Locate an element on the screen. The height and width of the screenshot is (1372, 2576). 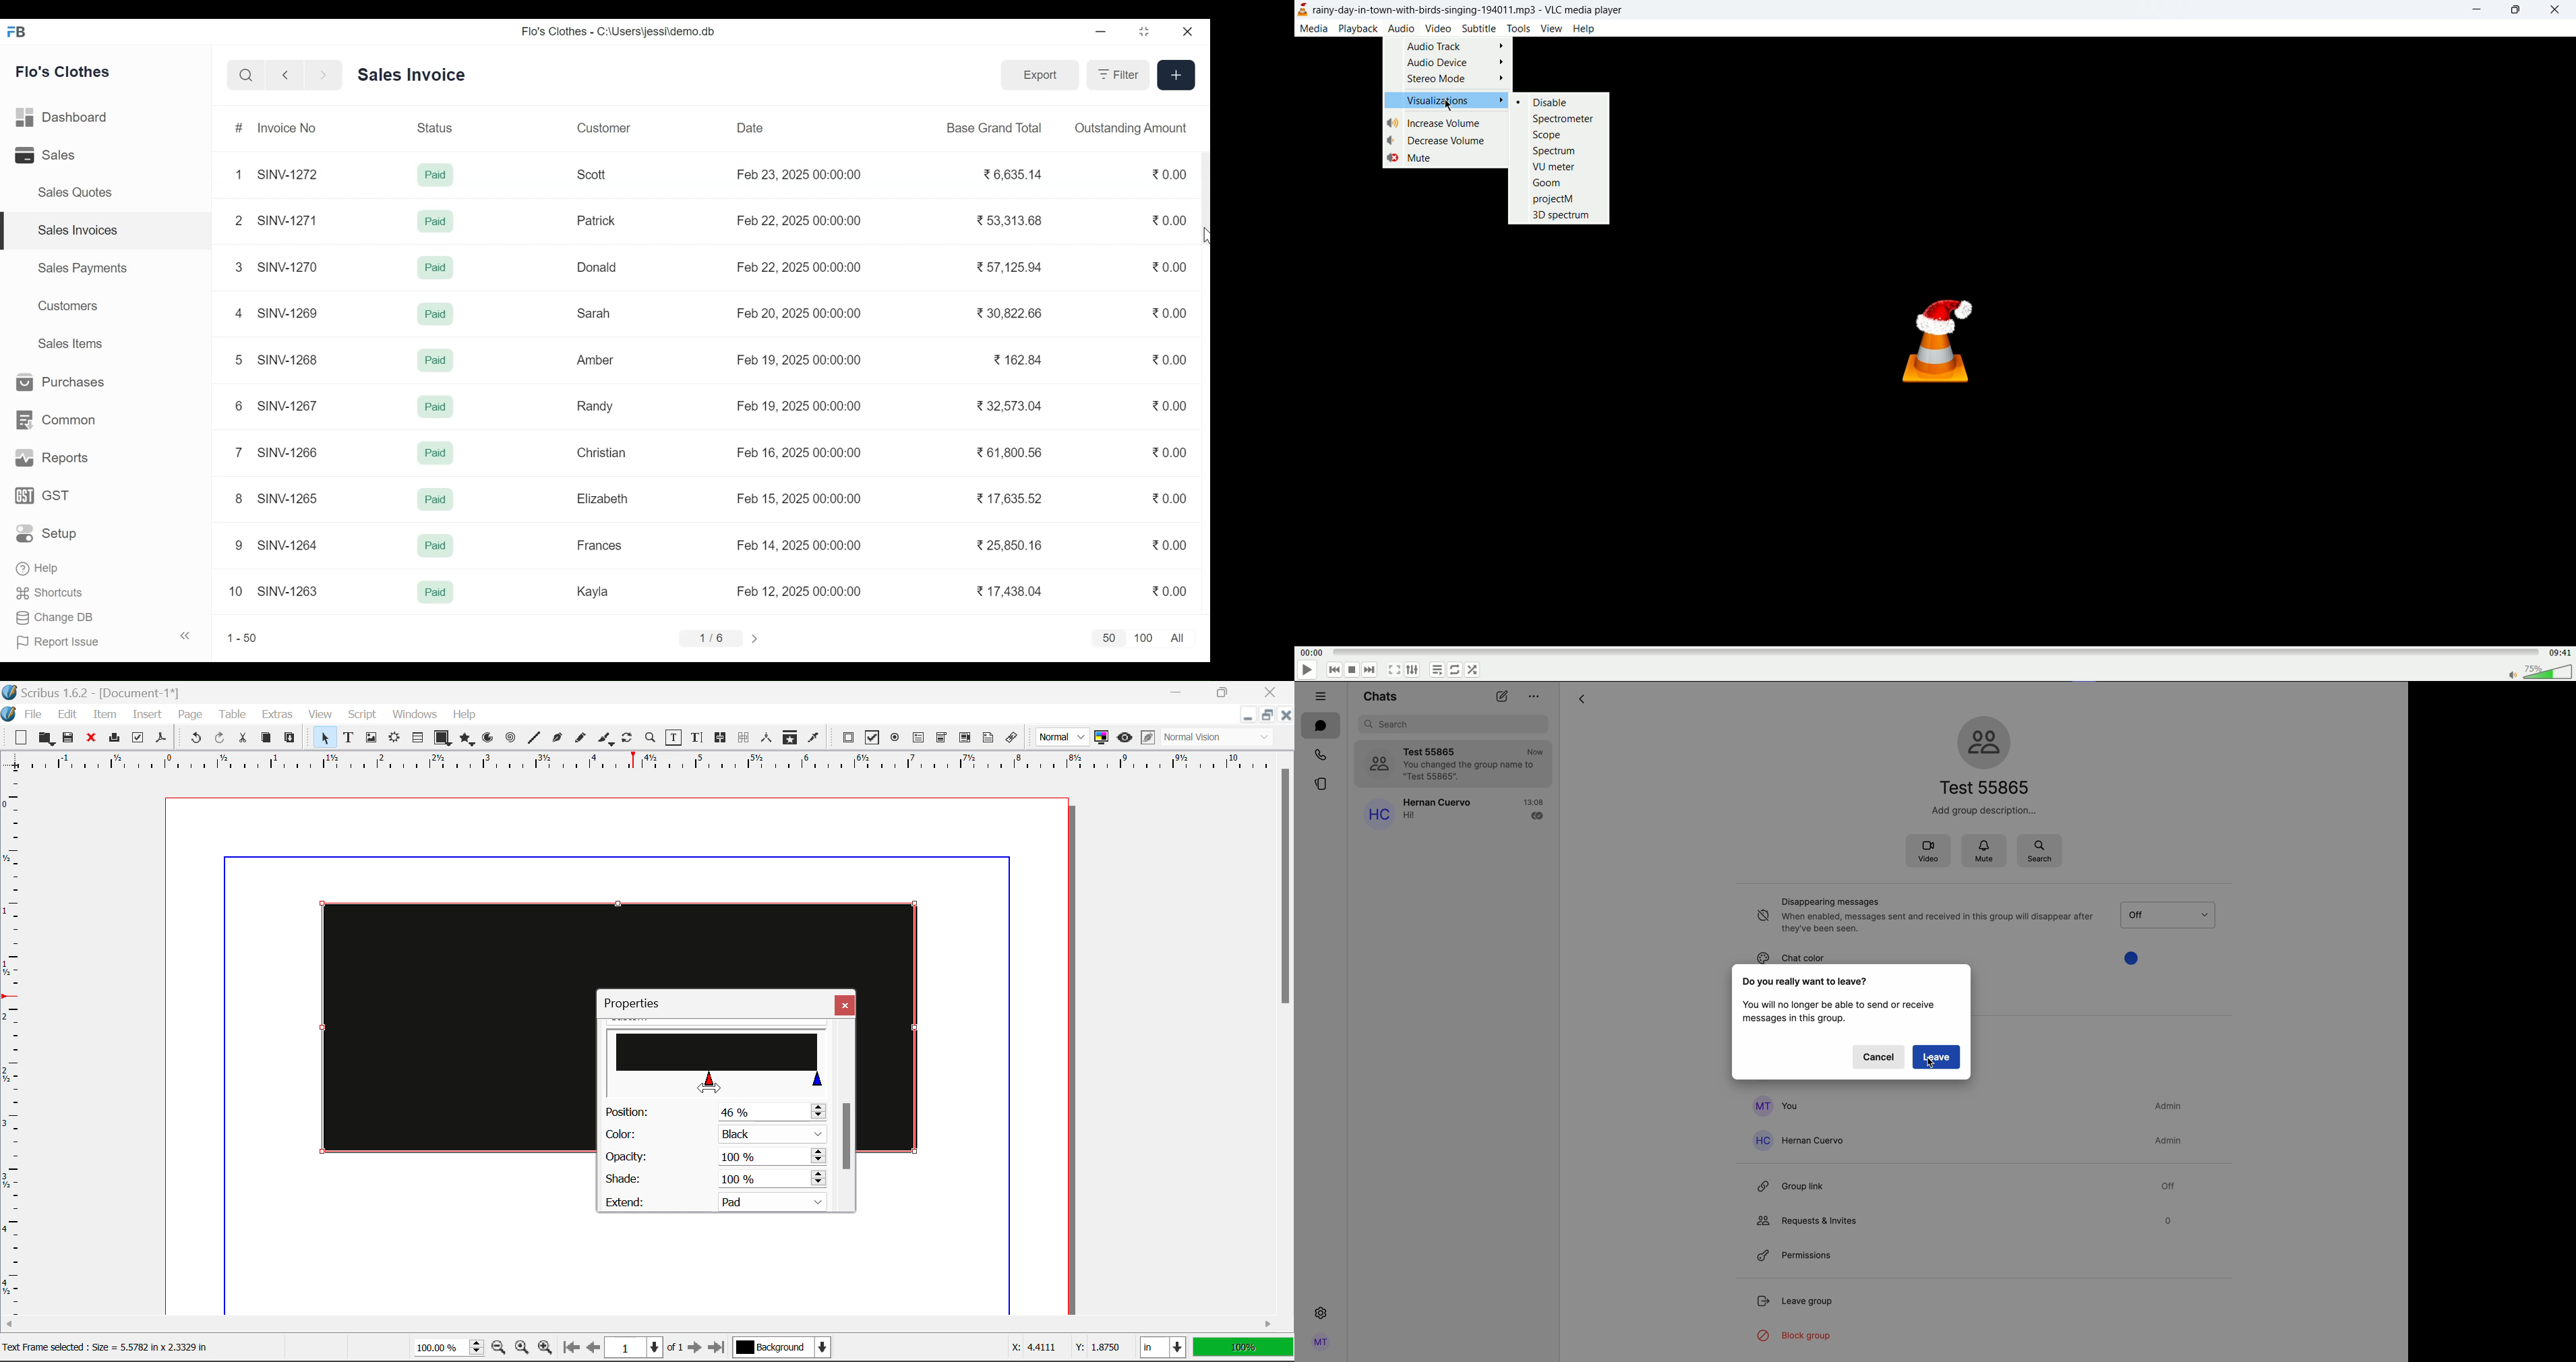
Elizabeth is located at coordinates (602, 499).